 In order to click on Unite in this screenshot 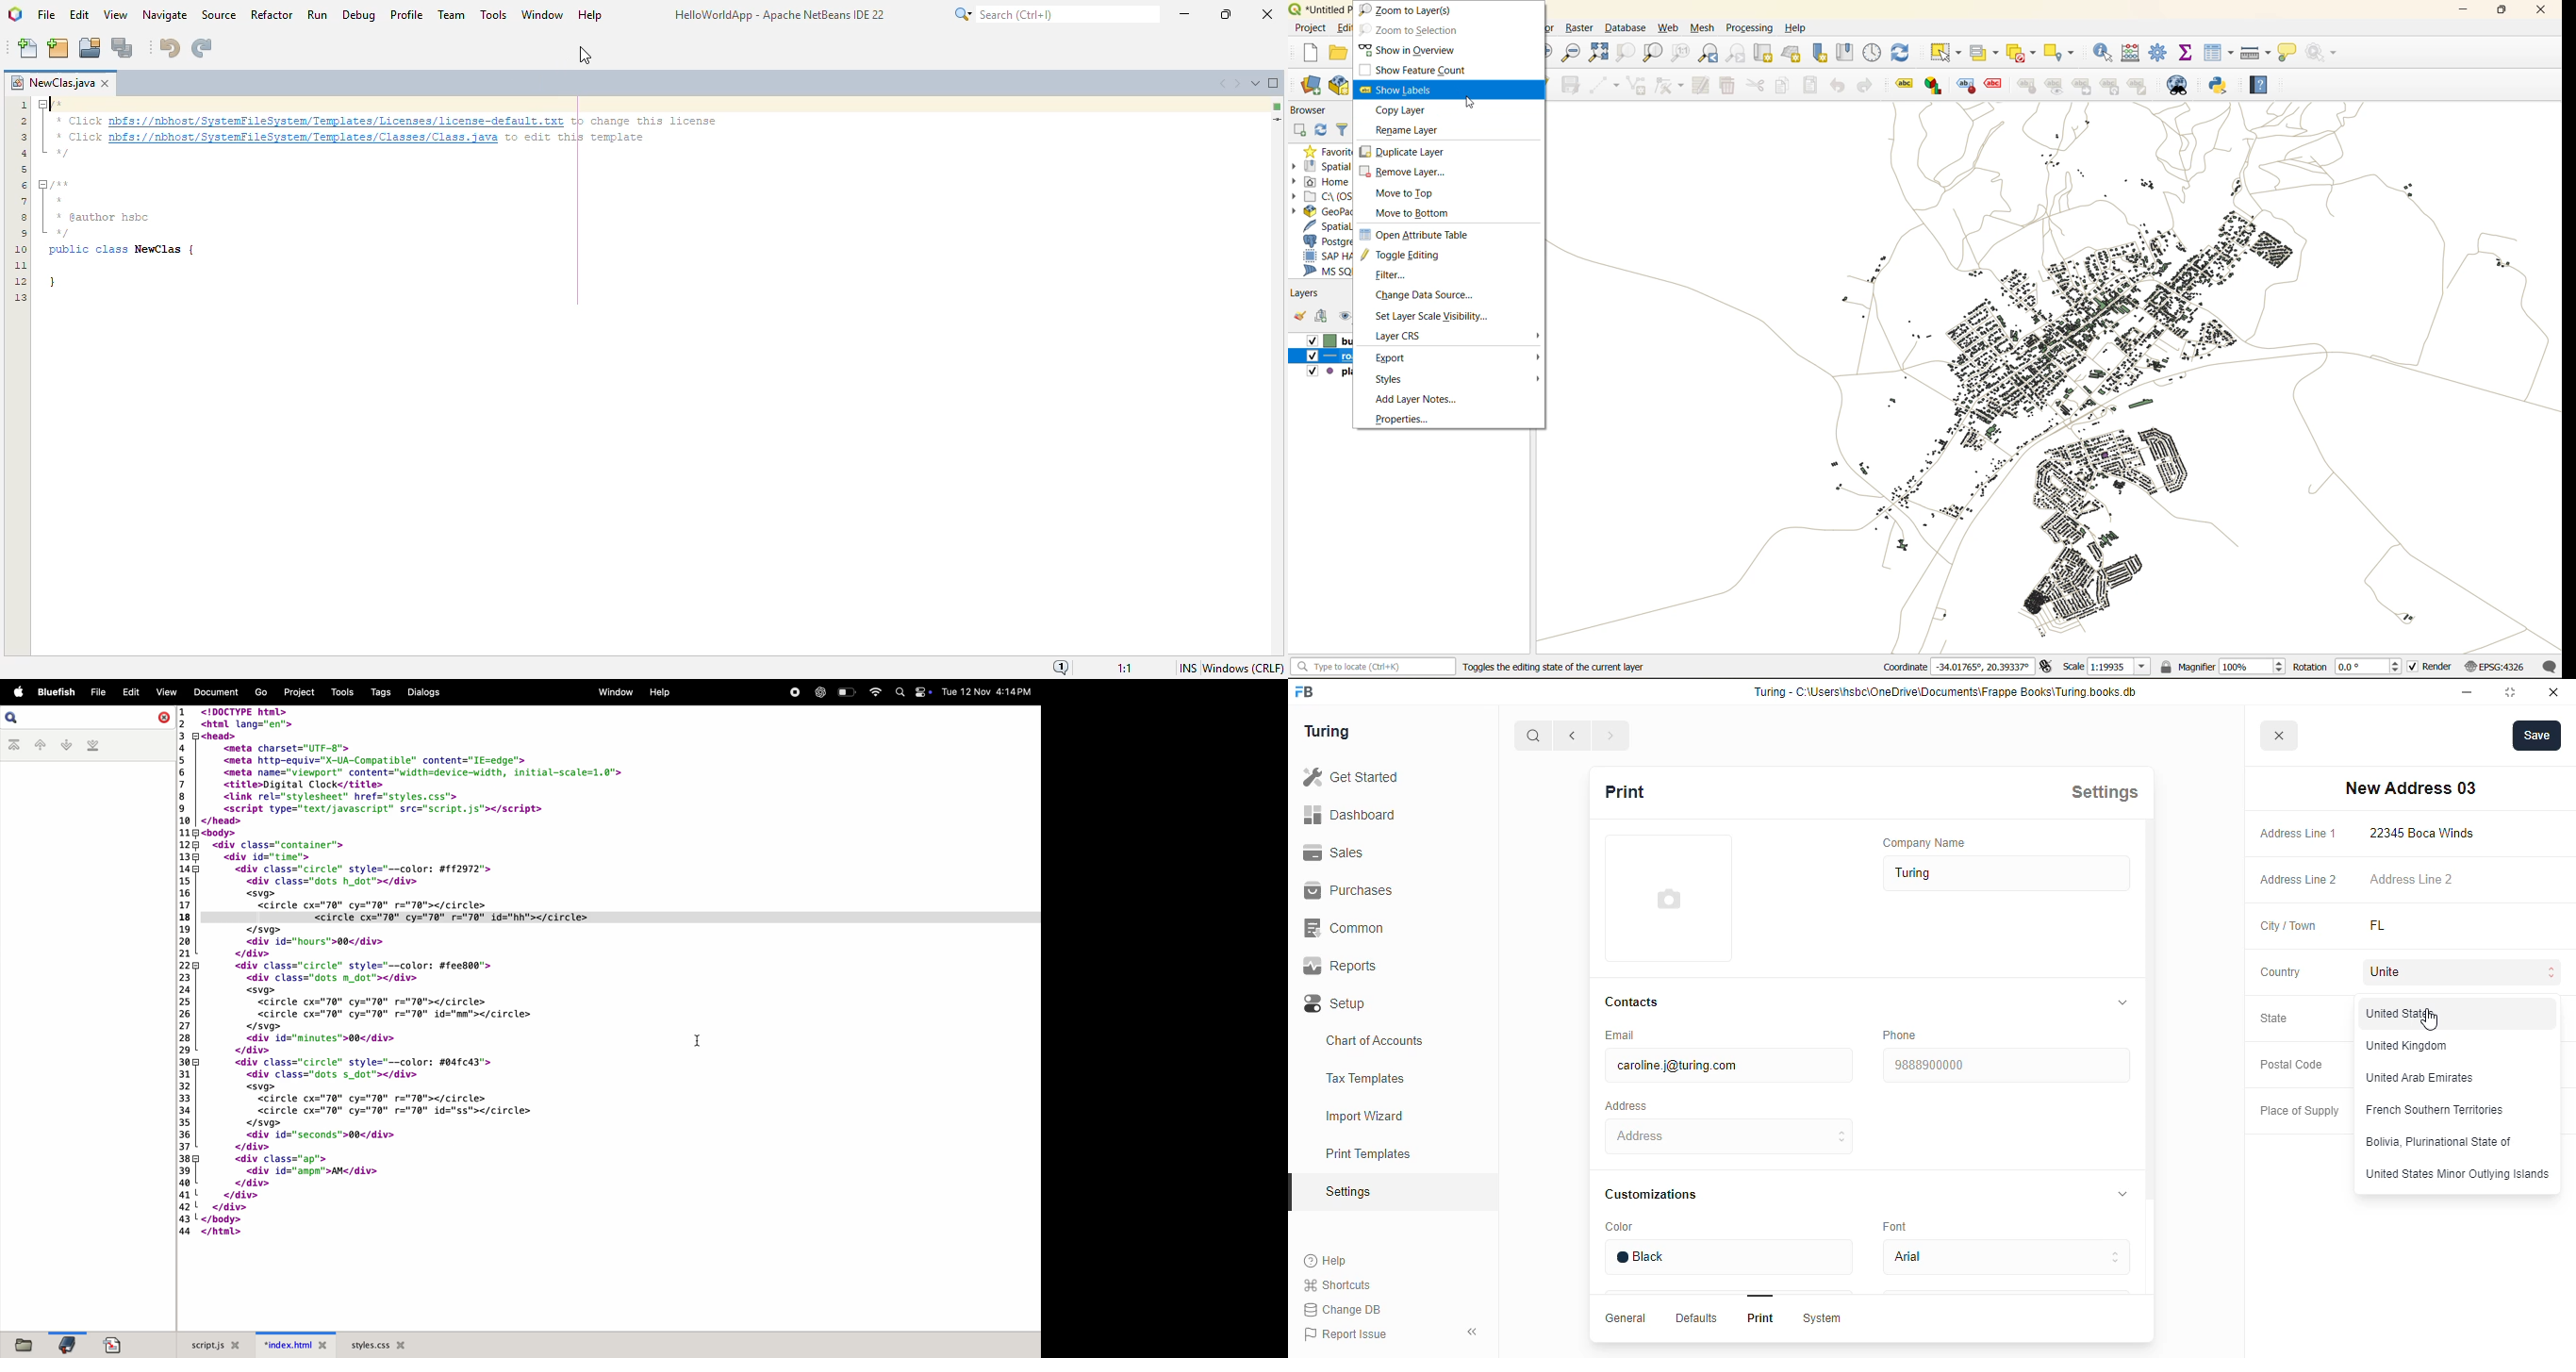, I will do `click(2465, 973)`.